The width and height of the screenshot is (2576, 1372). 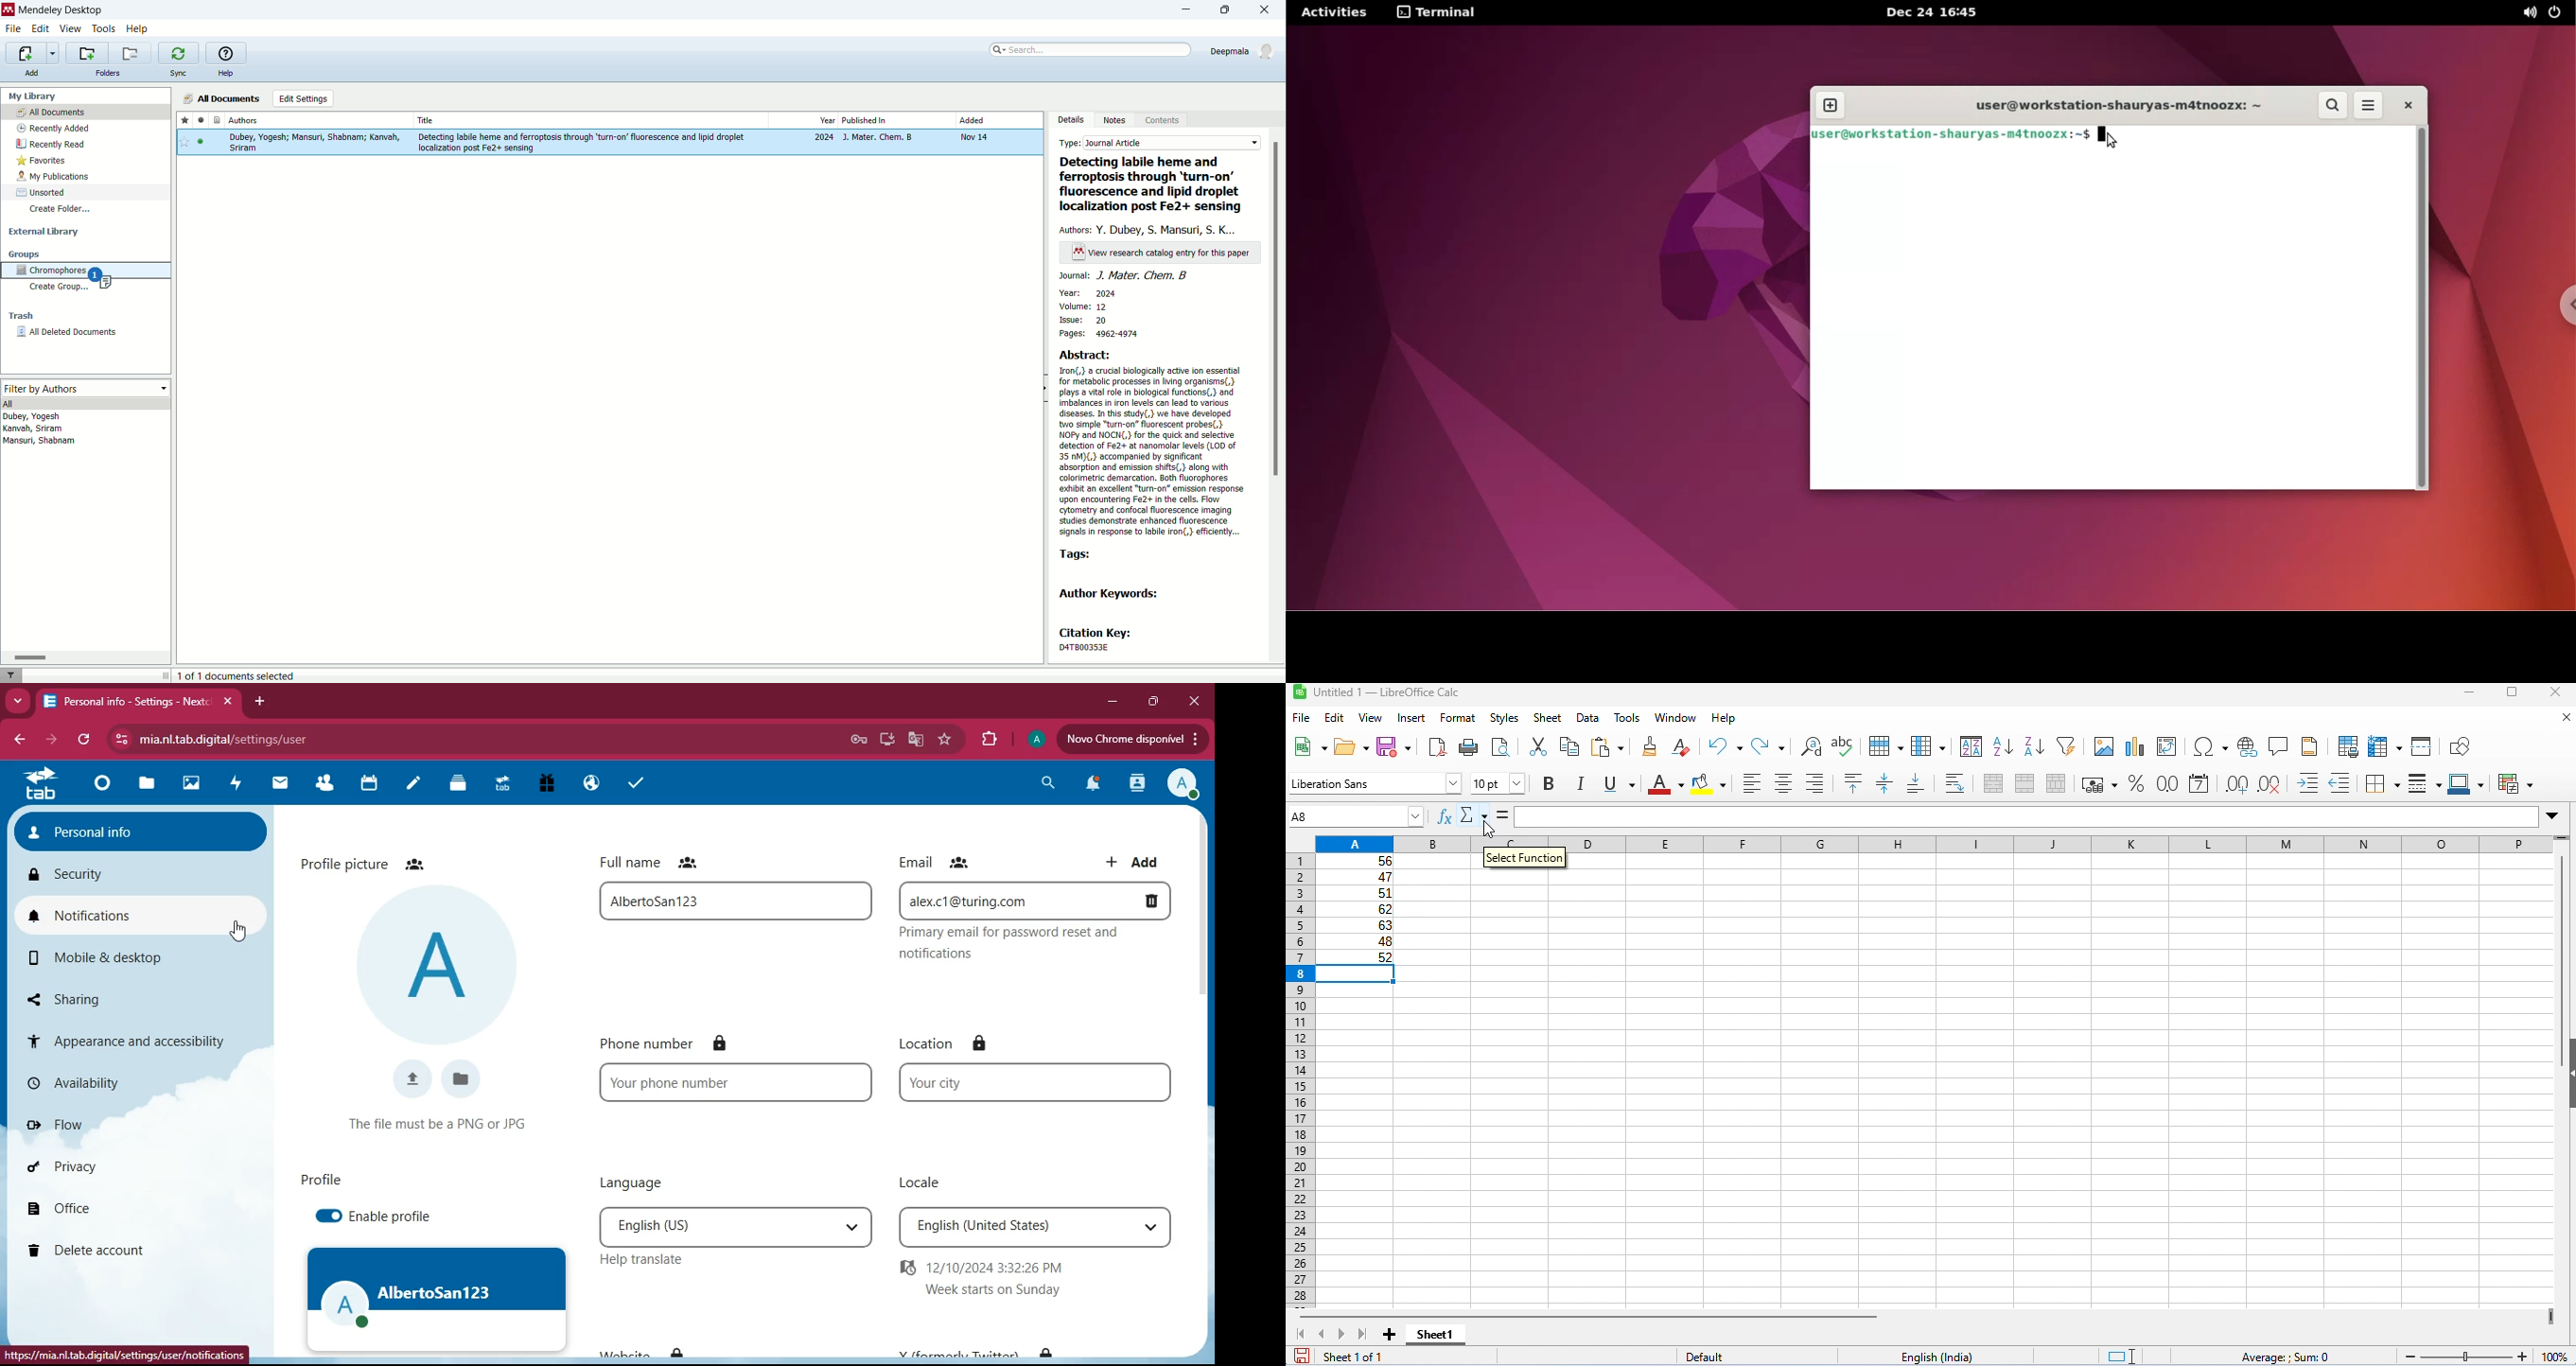 What do you see at coordinates (1525, 861) in the screenshot?
I see `select function dialog box` at bounding box center [1525, 861].